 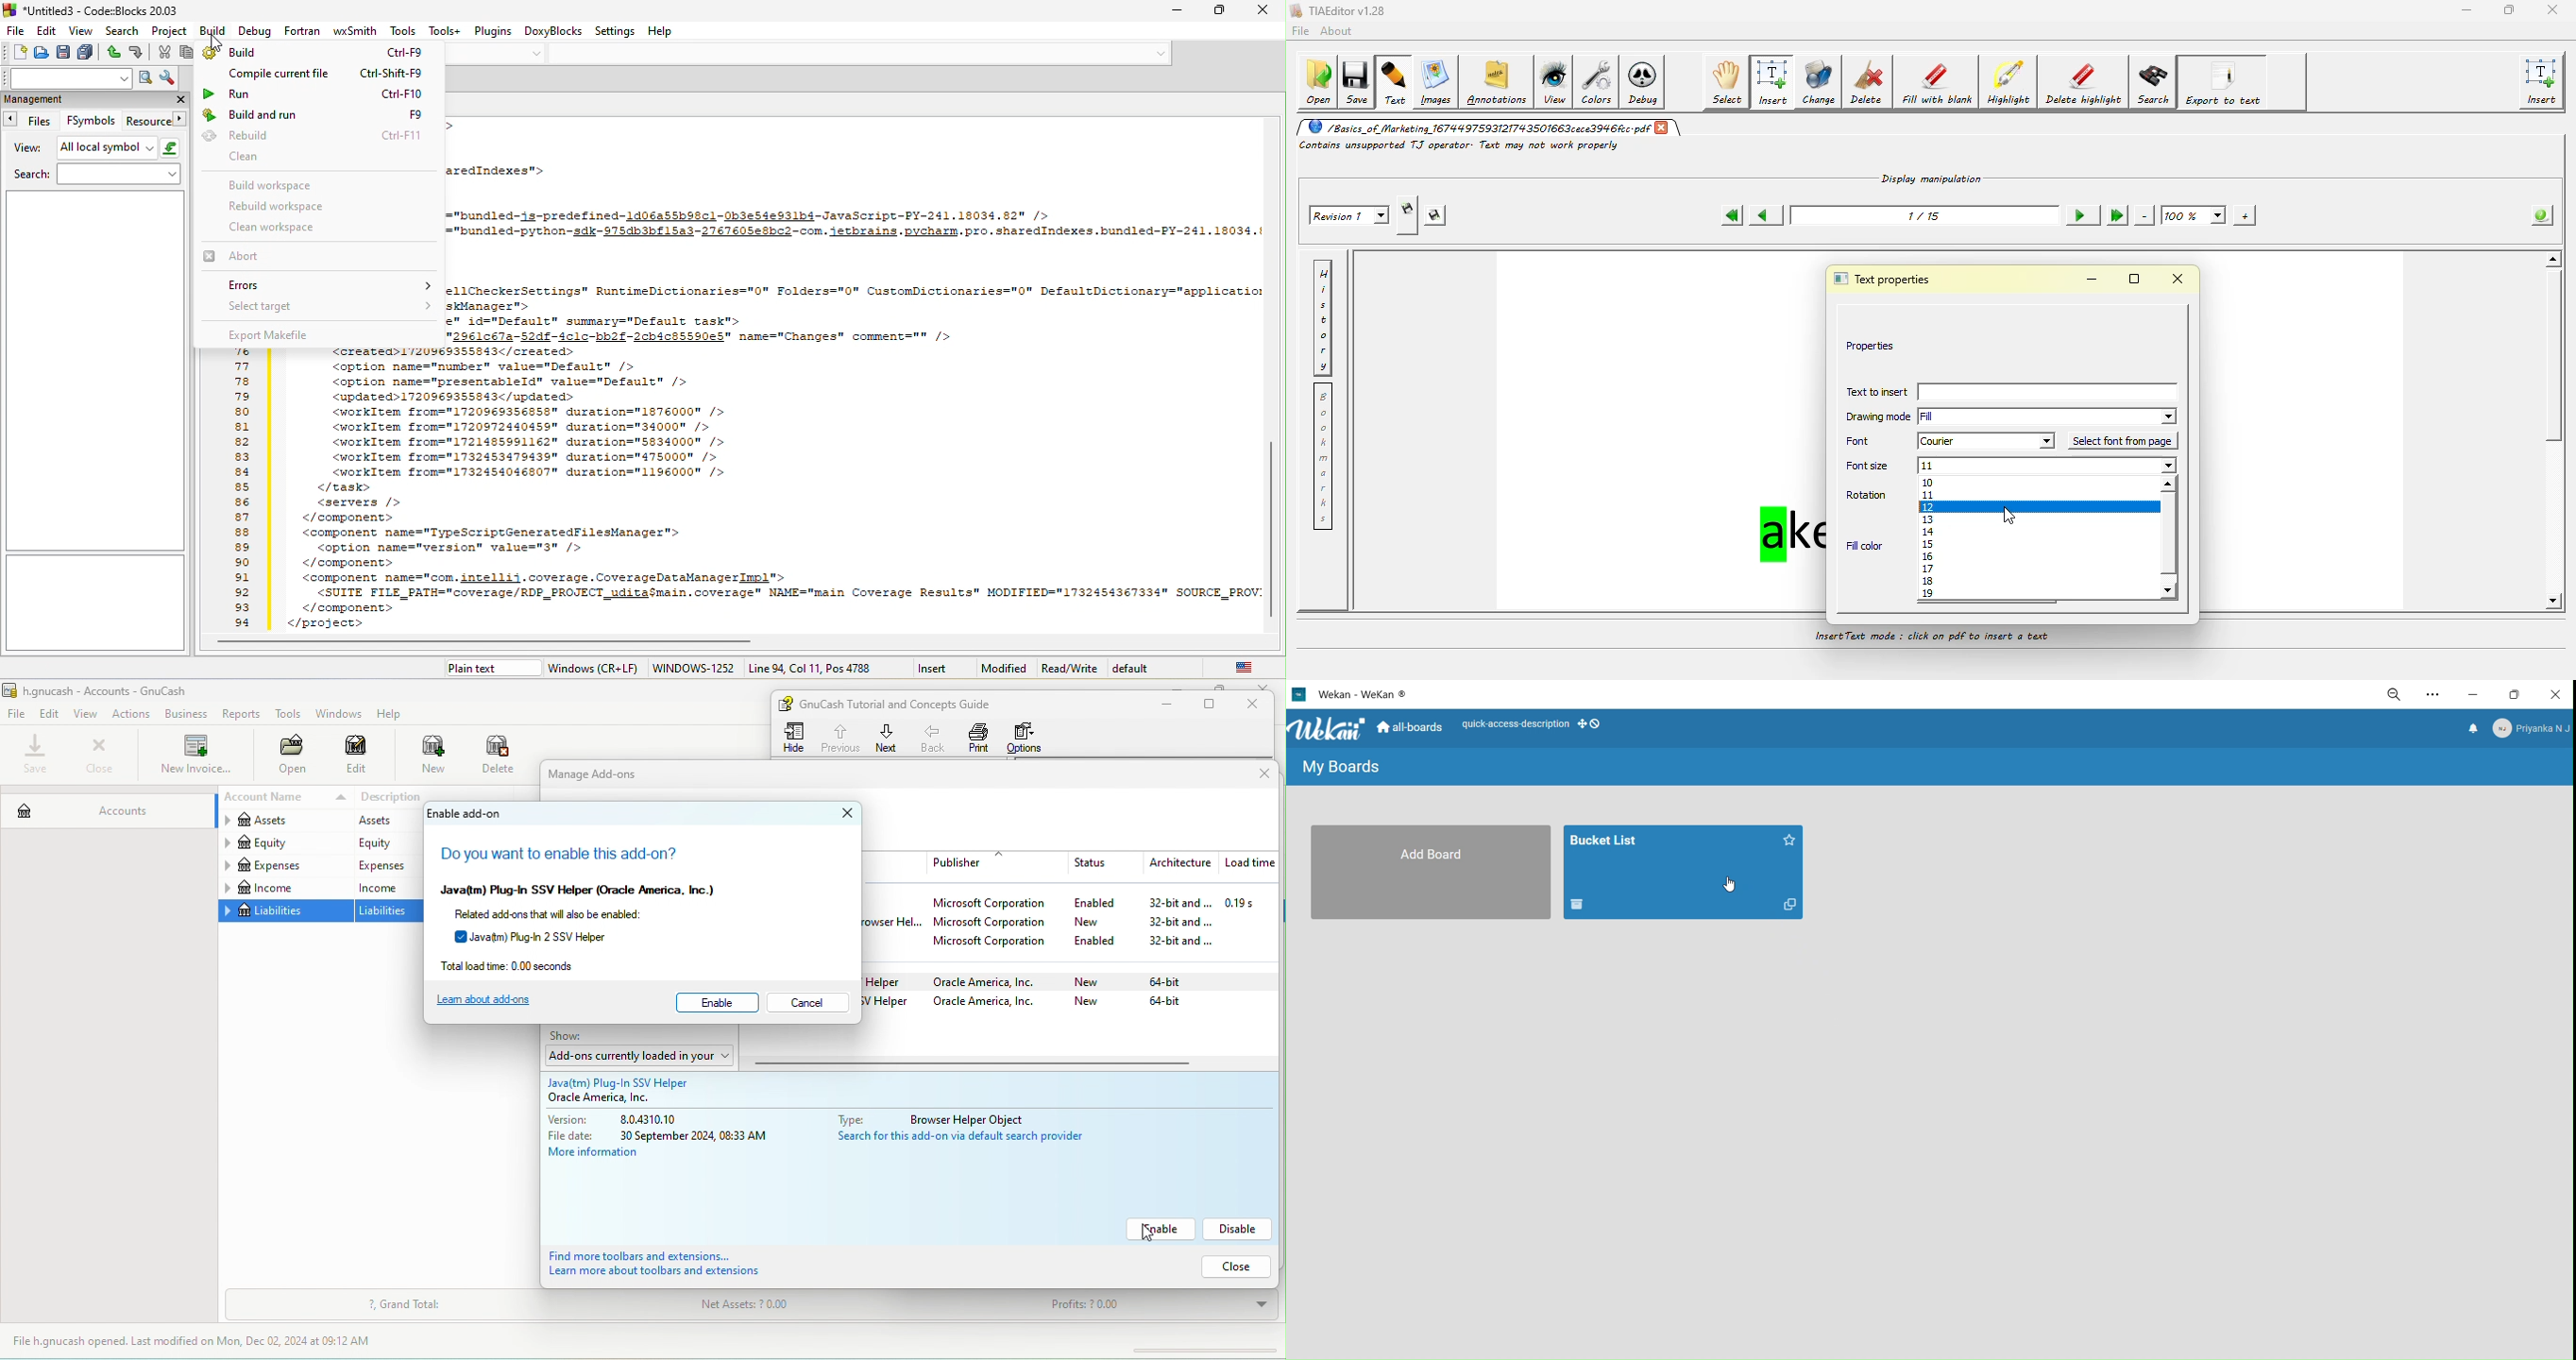 I want to click on learn about add-ons, so click(x=497, y=1001).